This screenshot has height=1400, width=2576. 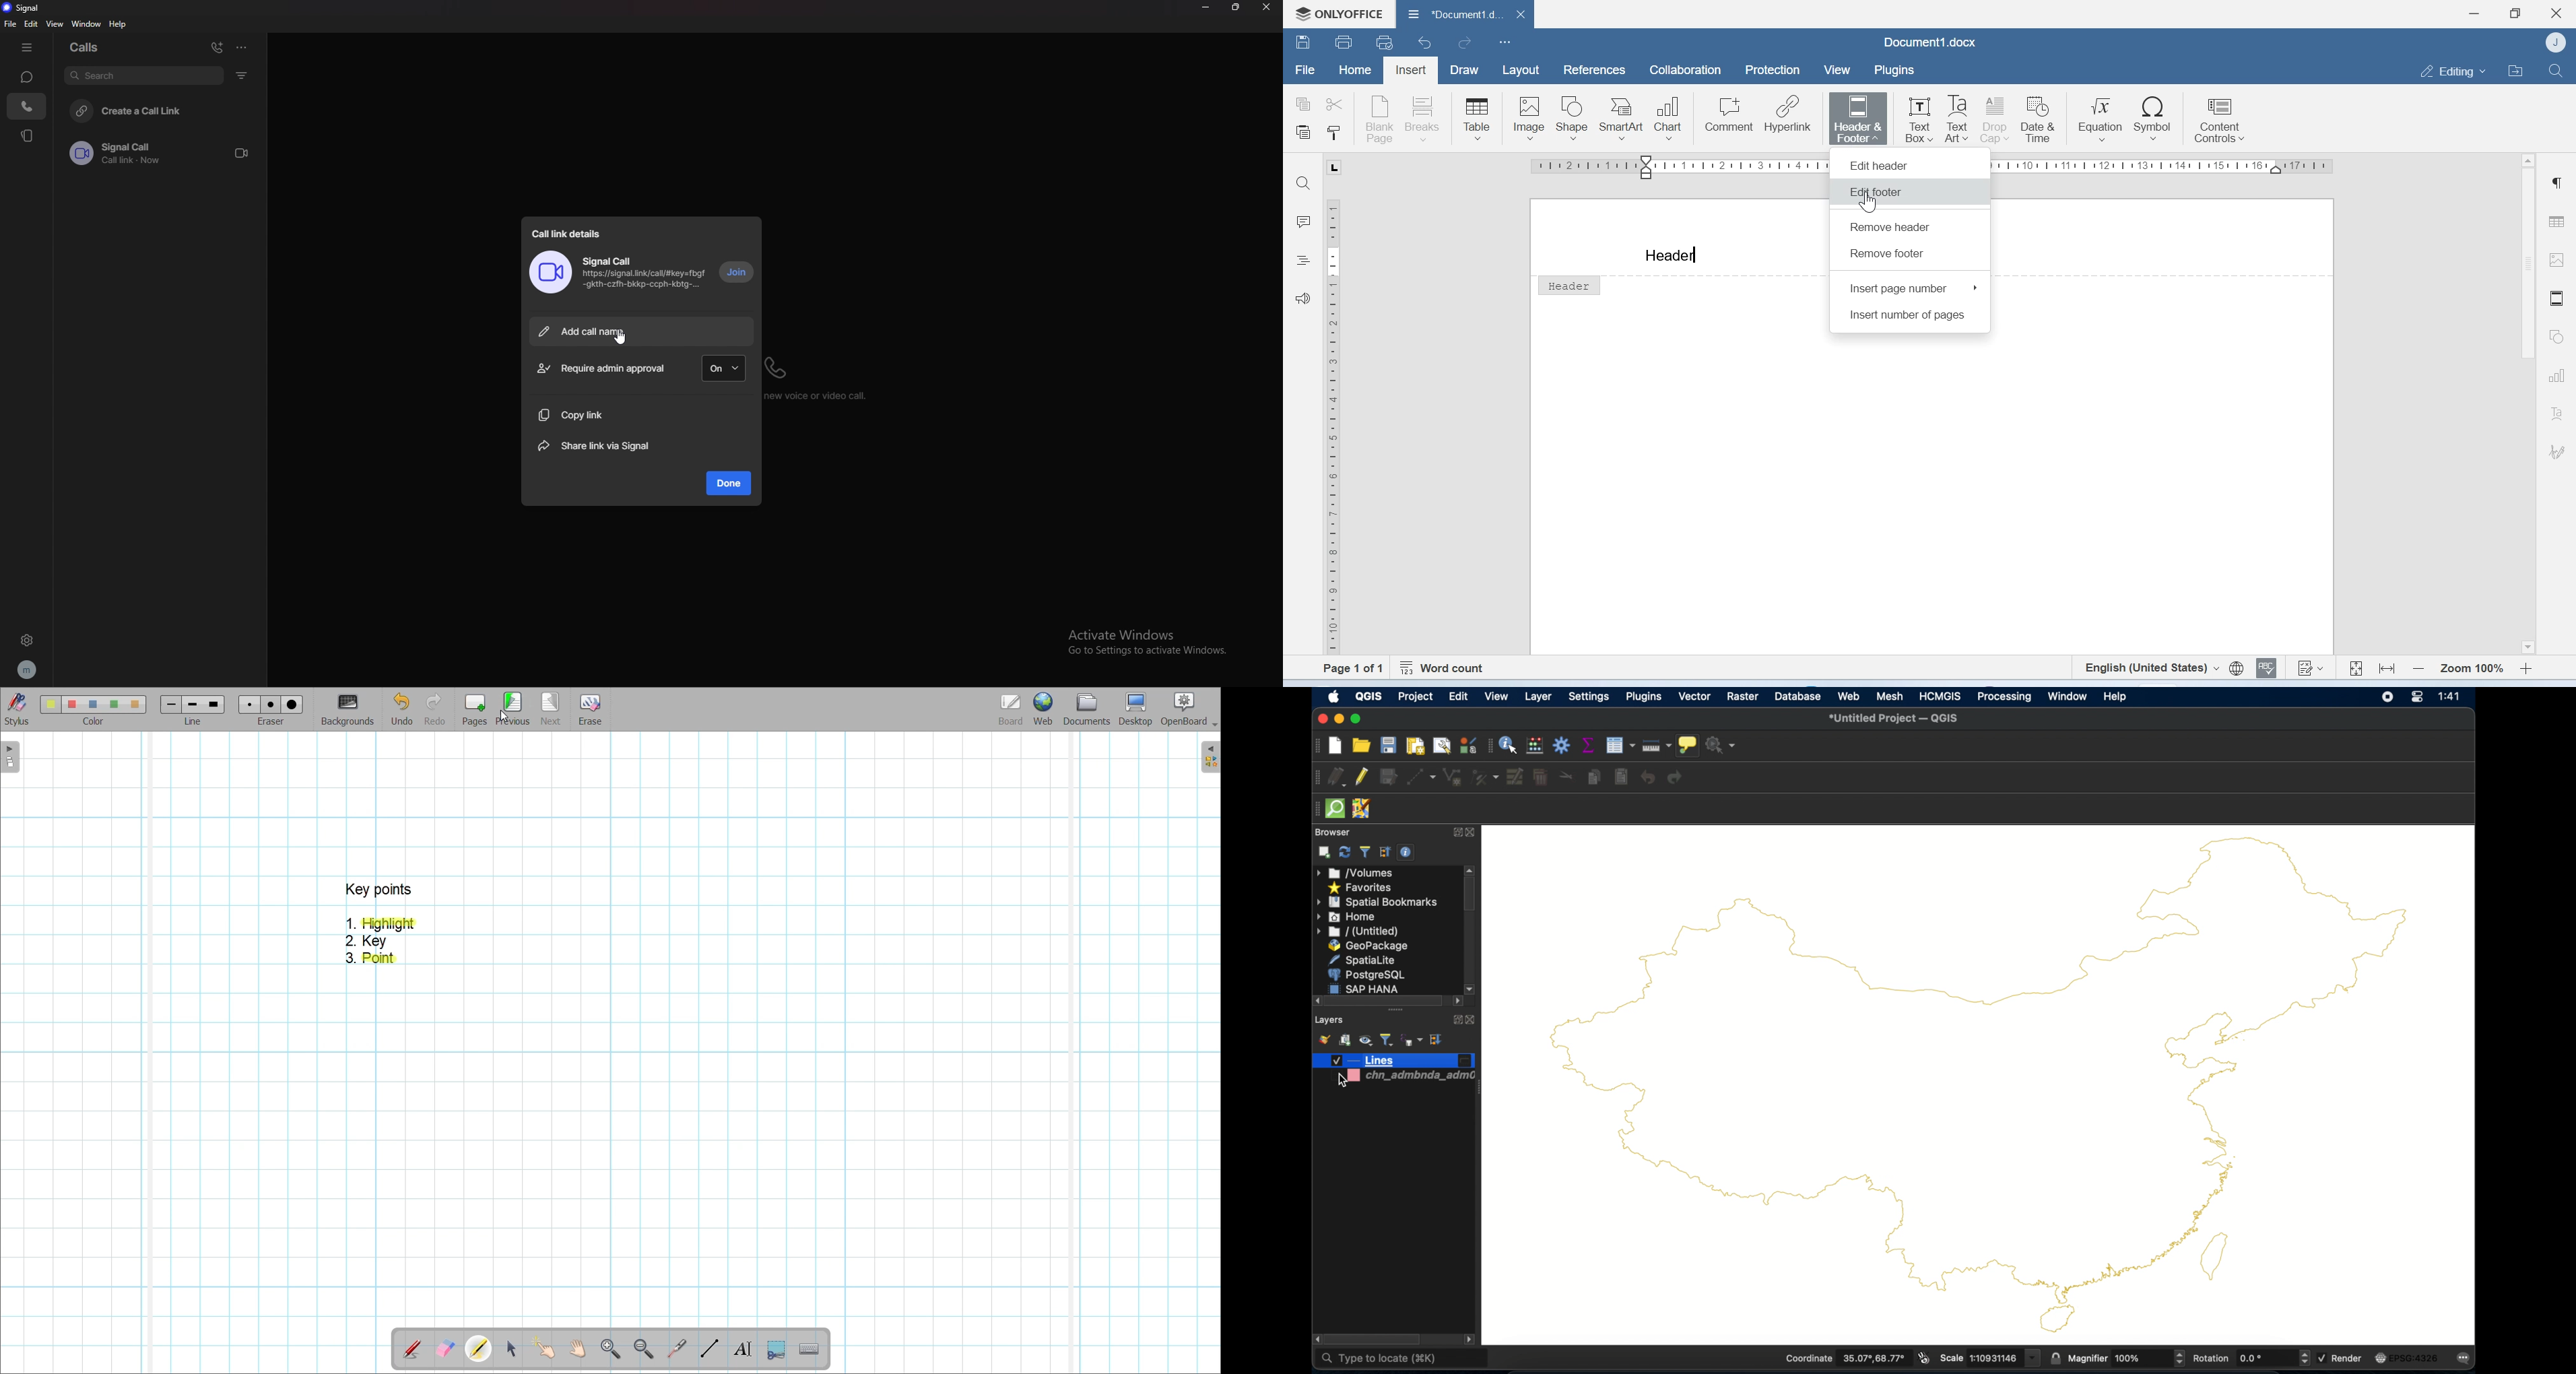 I want to click on render, so click(x=2341, y=1358).